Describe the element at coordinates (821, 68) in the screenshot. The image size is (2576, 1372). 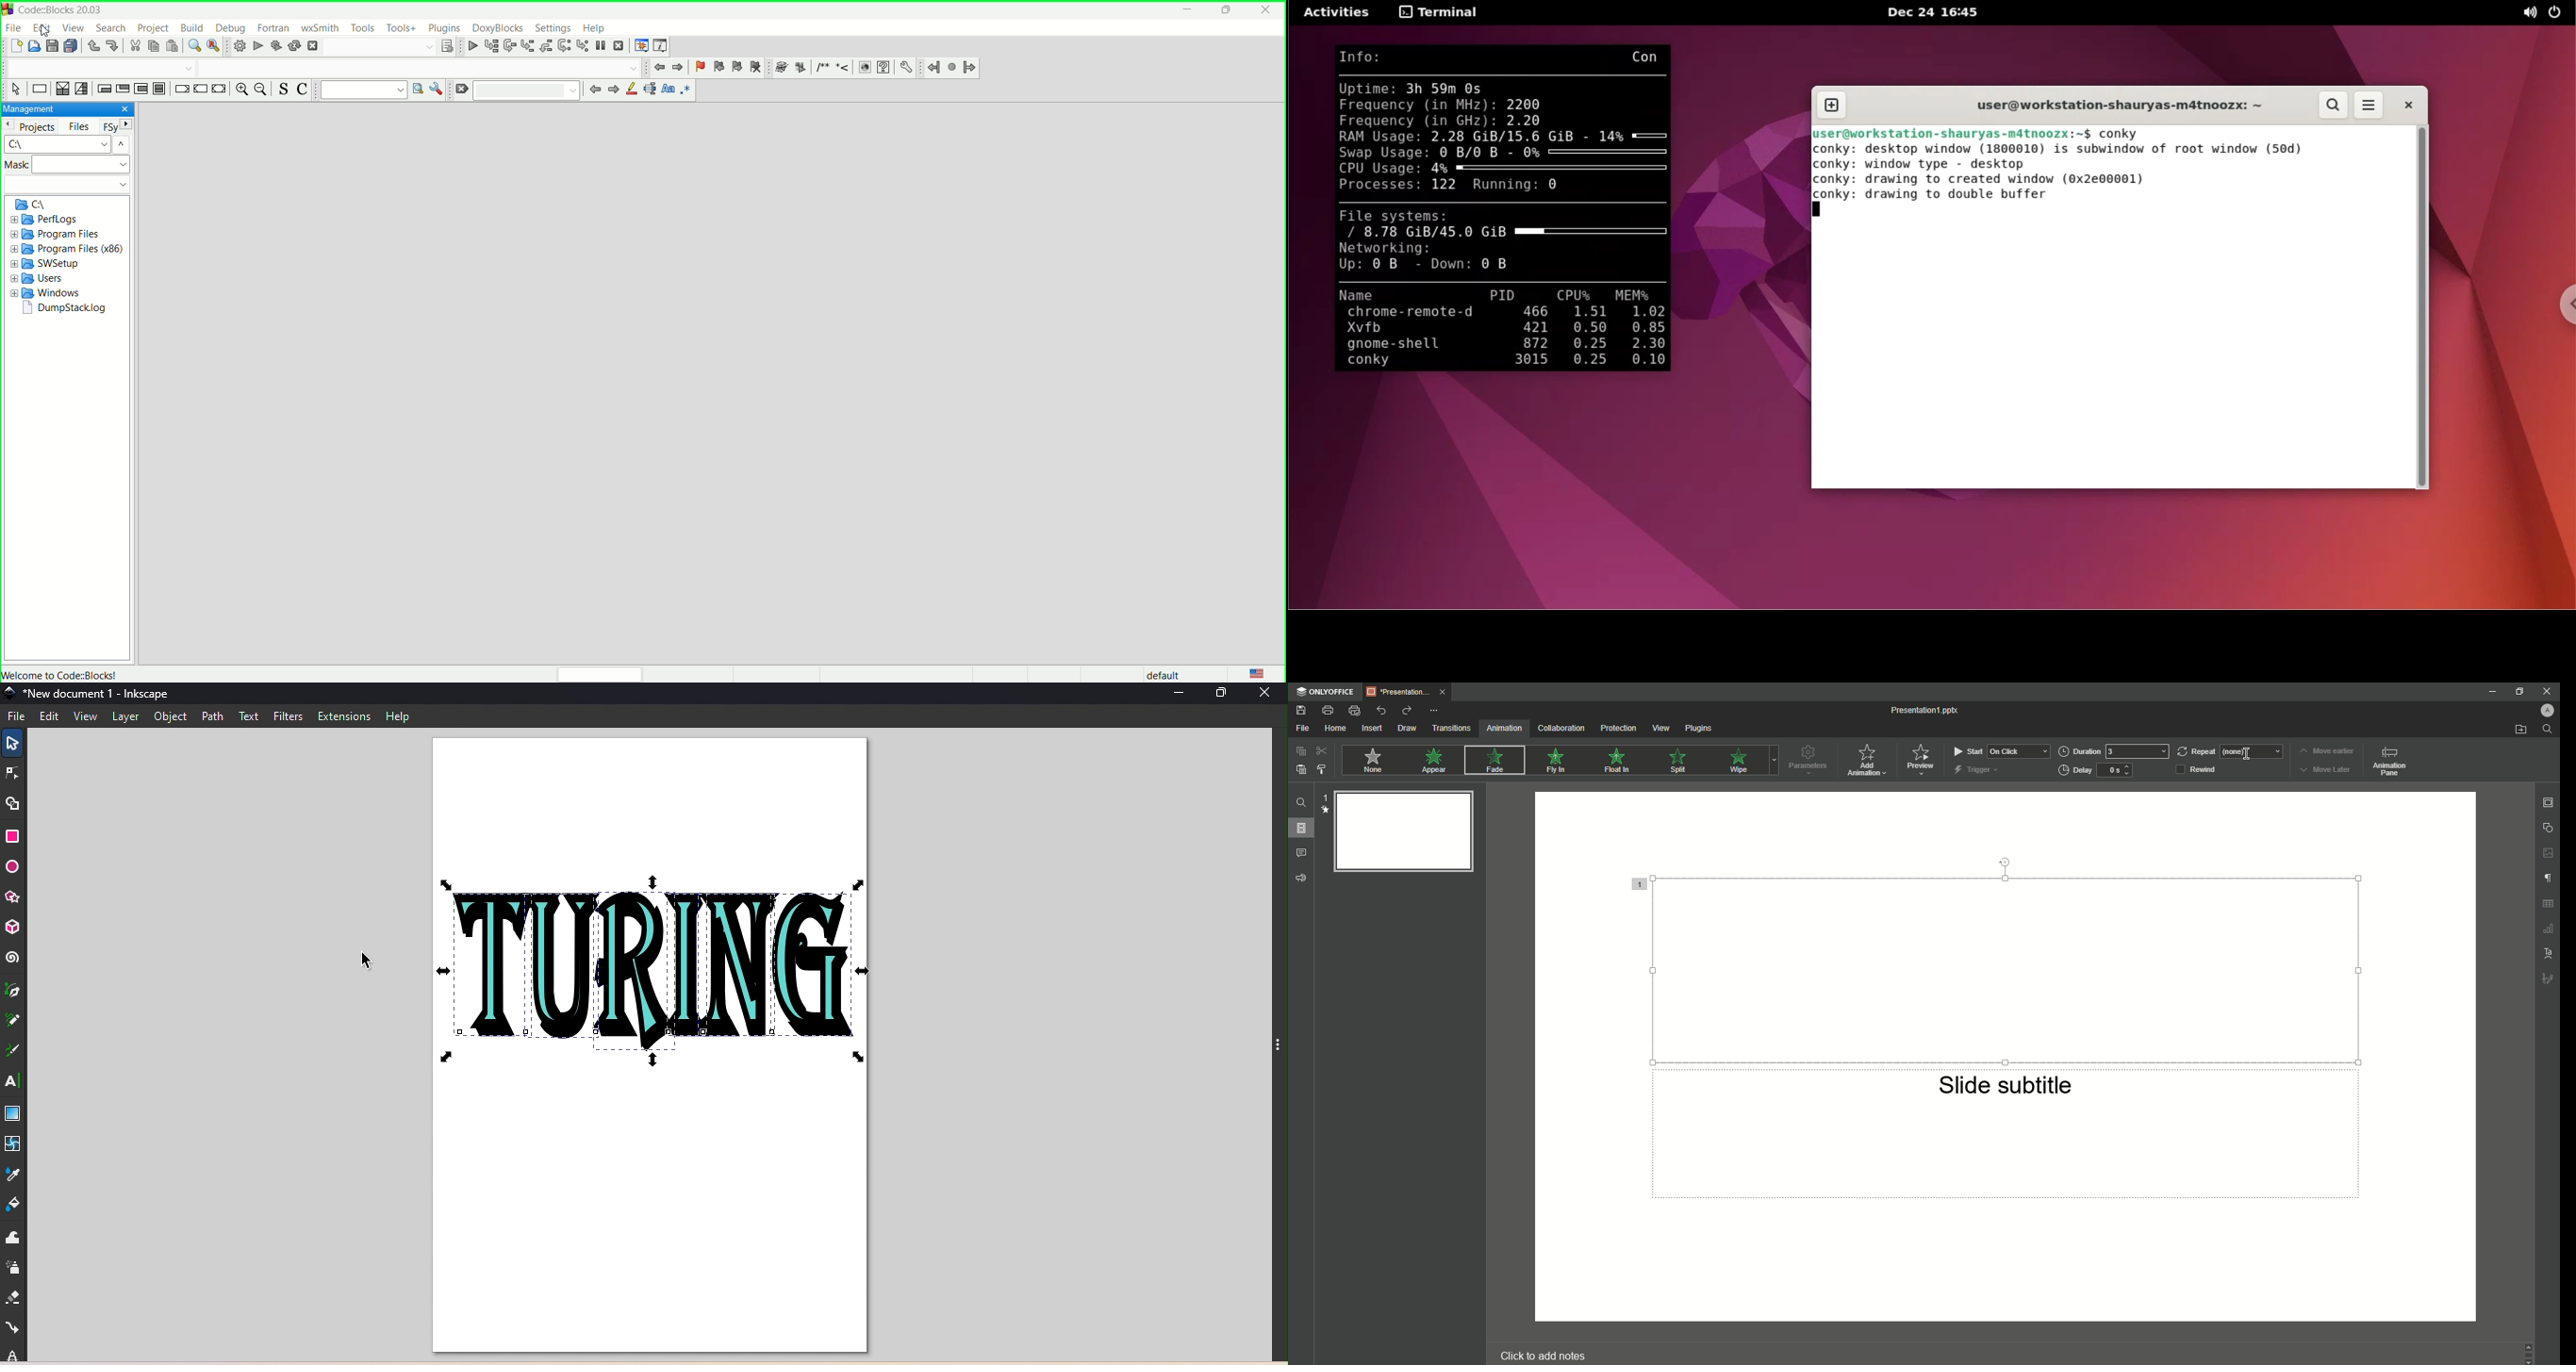
I see `Insert comment block` at that location.